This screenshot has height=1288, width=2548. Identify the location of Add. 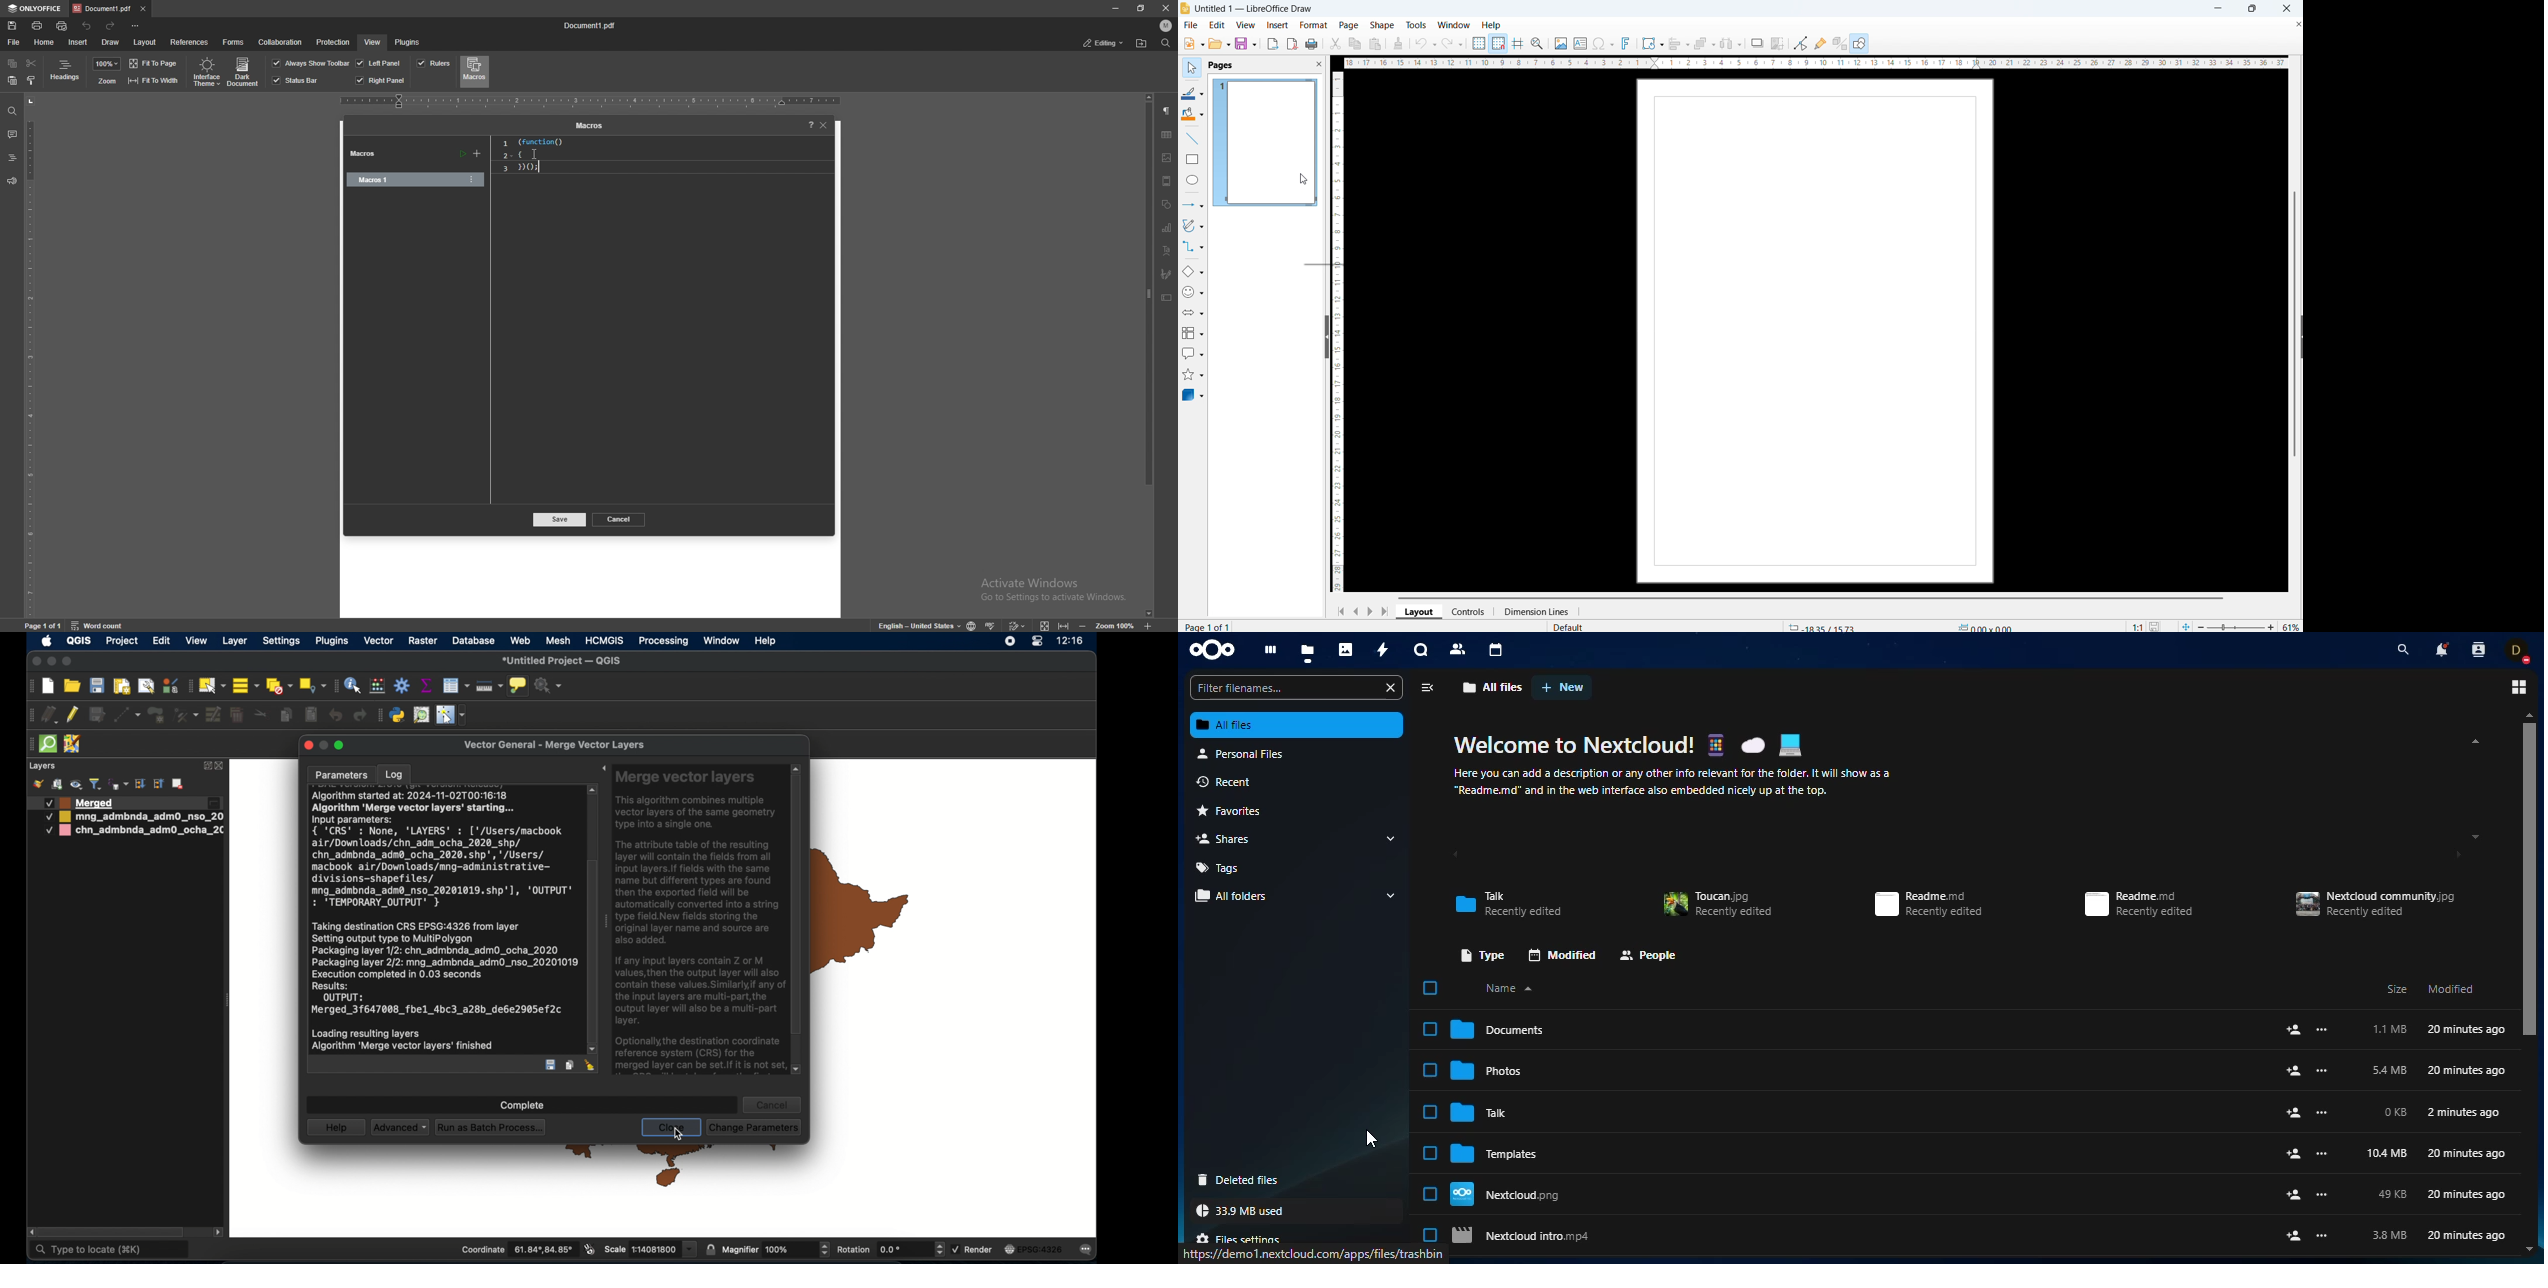
(2309, 1030).